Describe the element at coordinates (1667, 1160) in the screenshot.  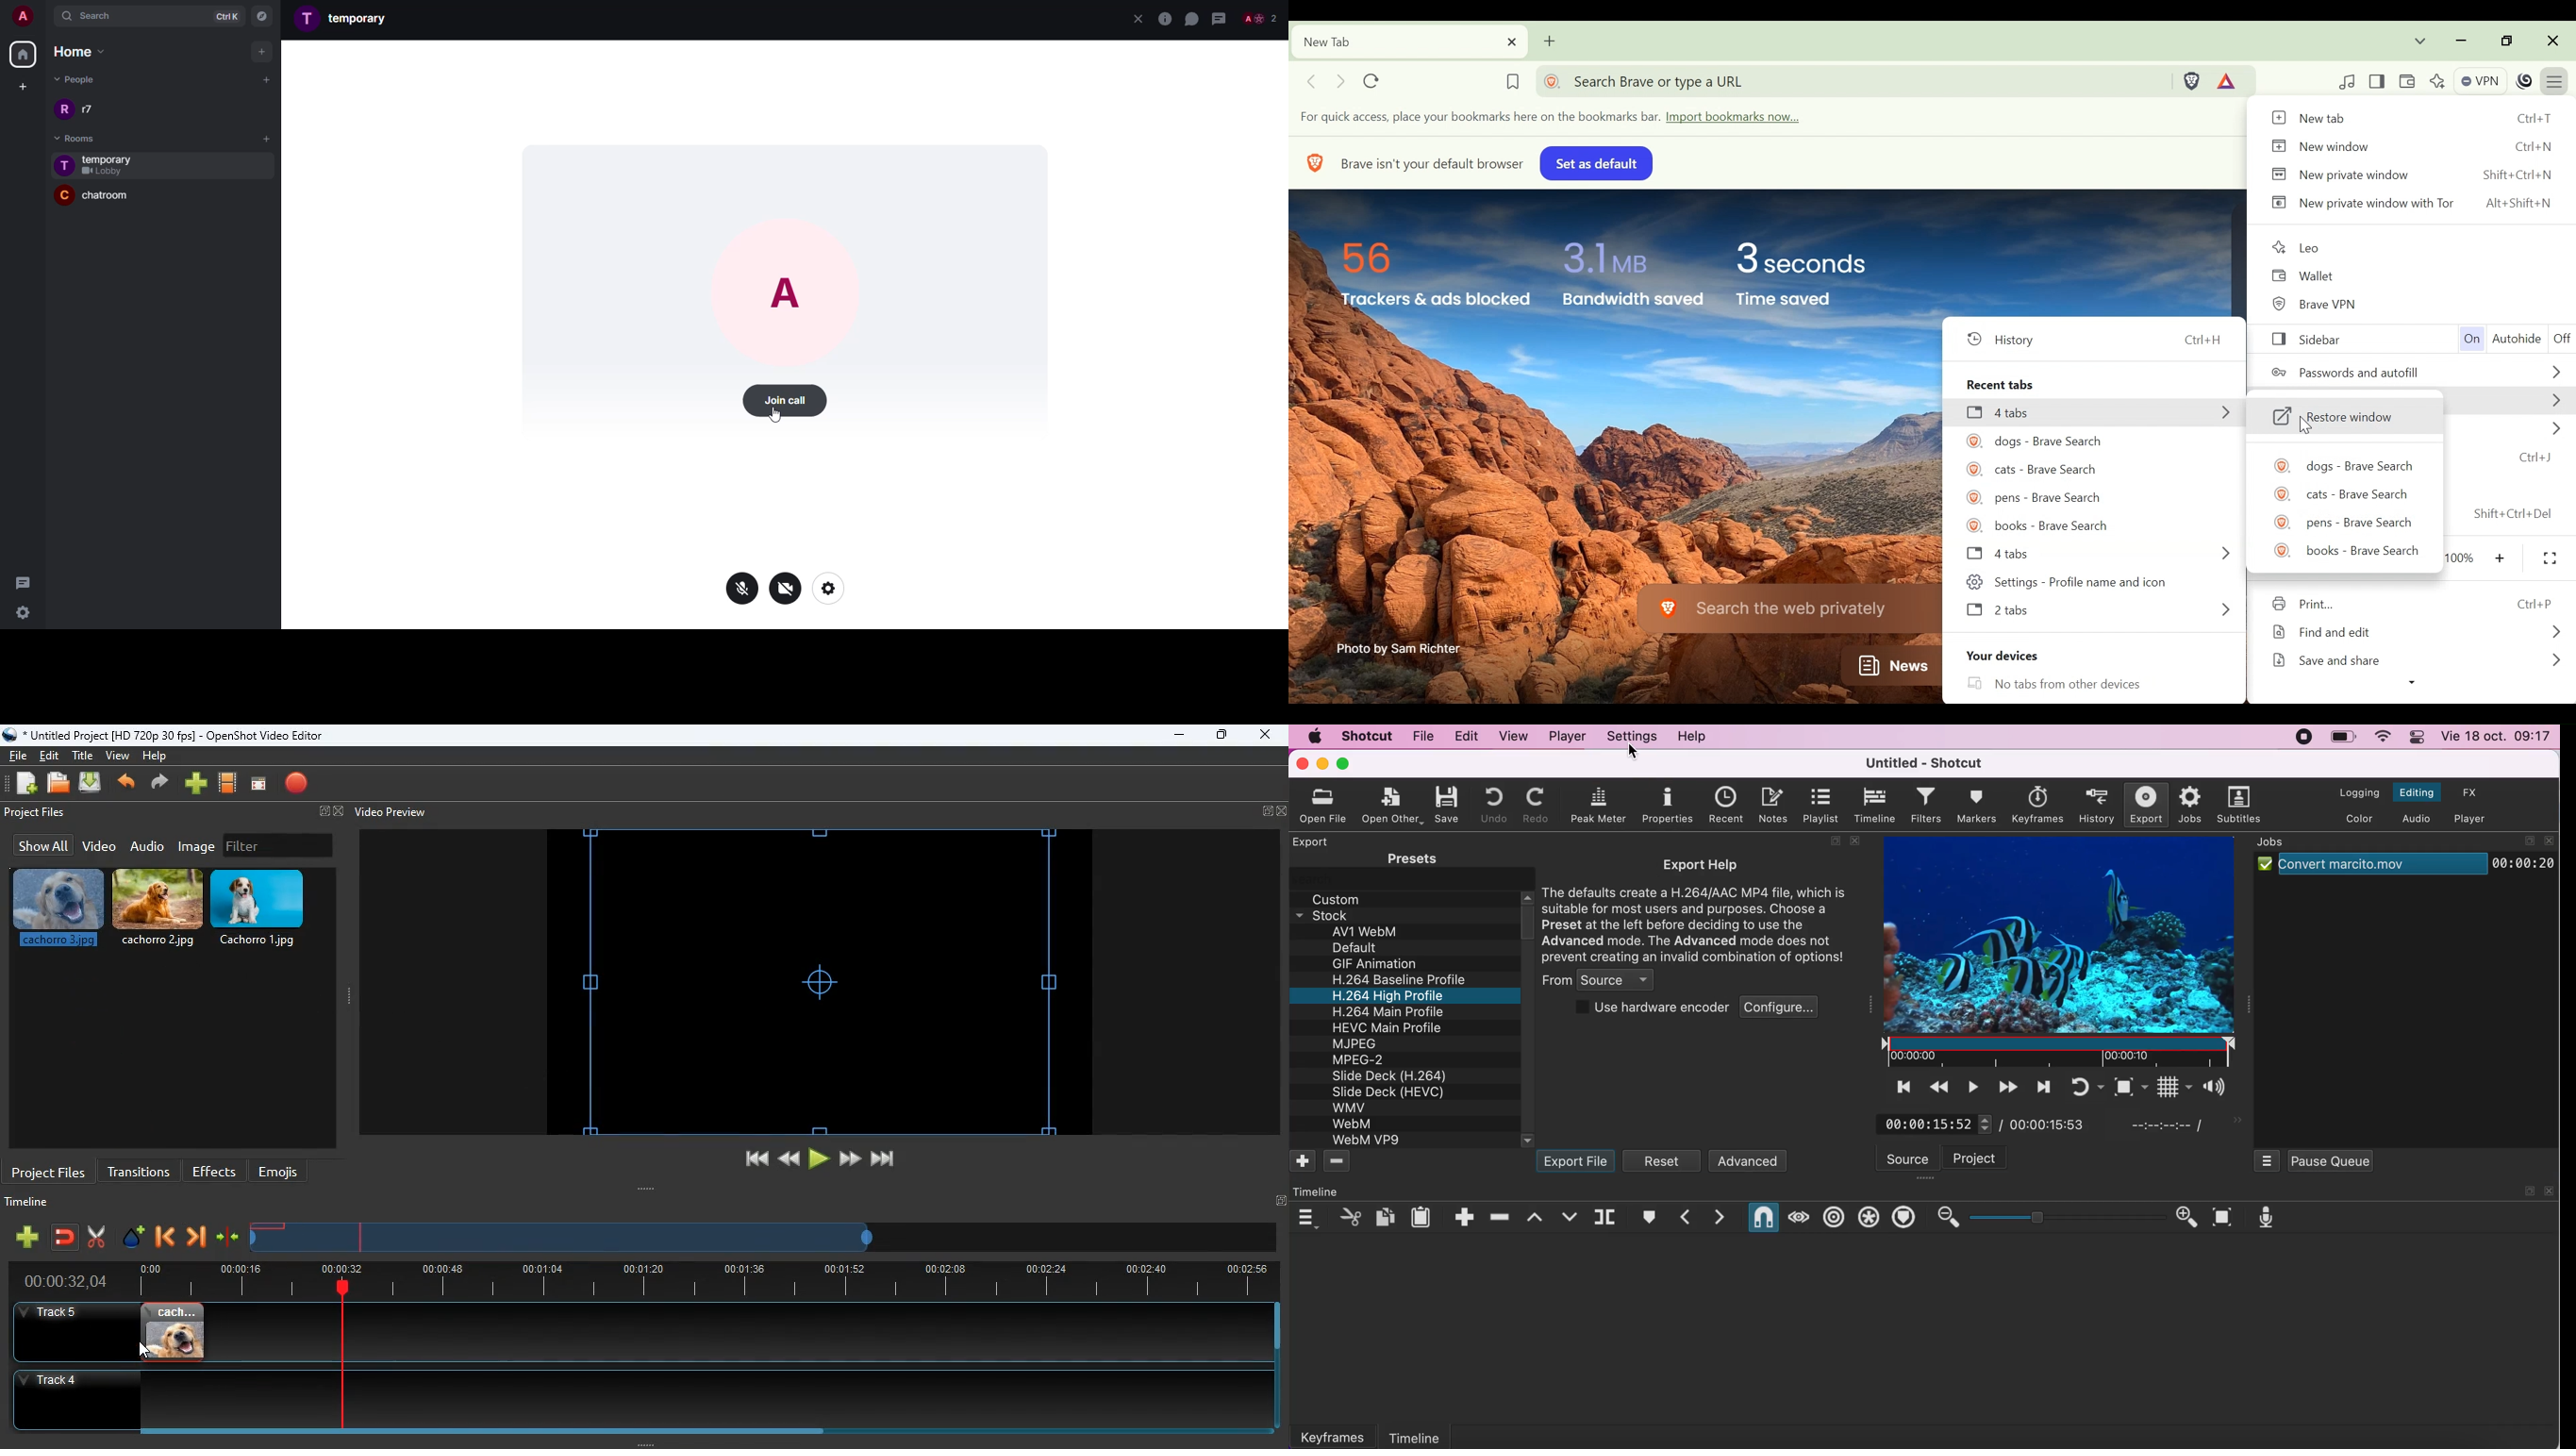
I see `reset` at that location.